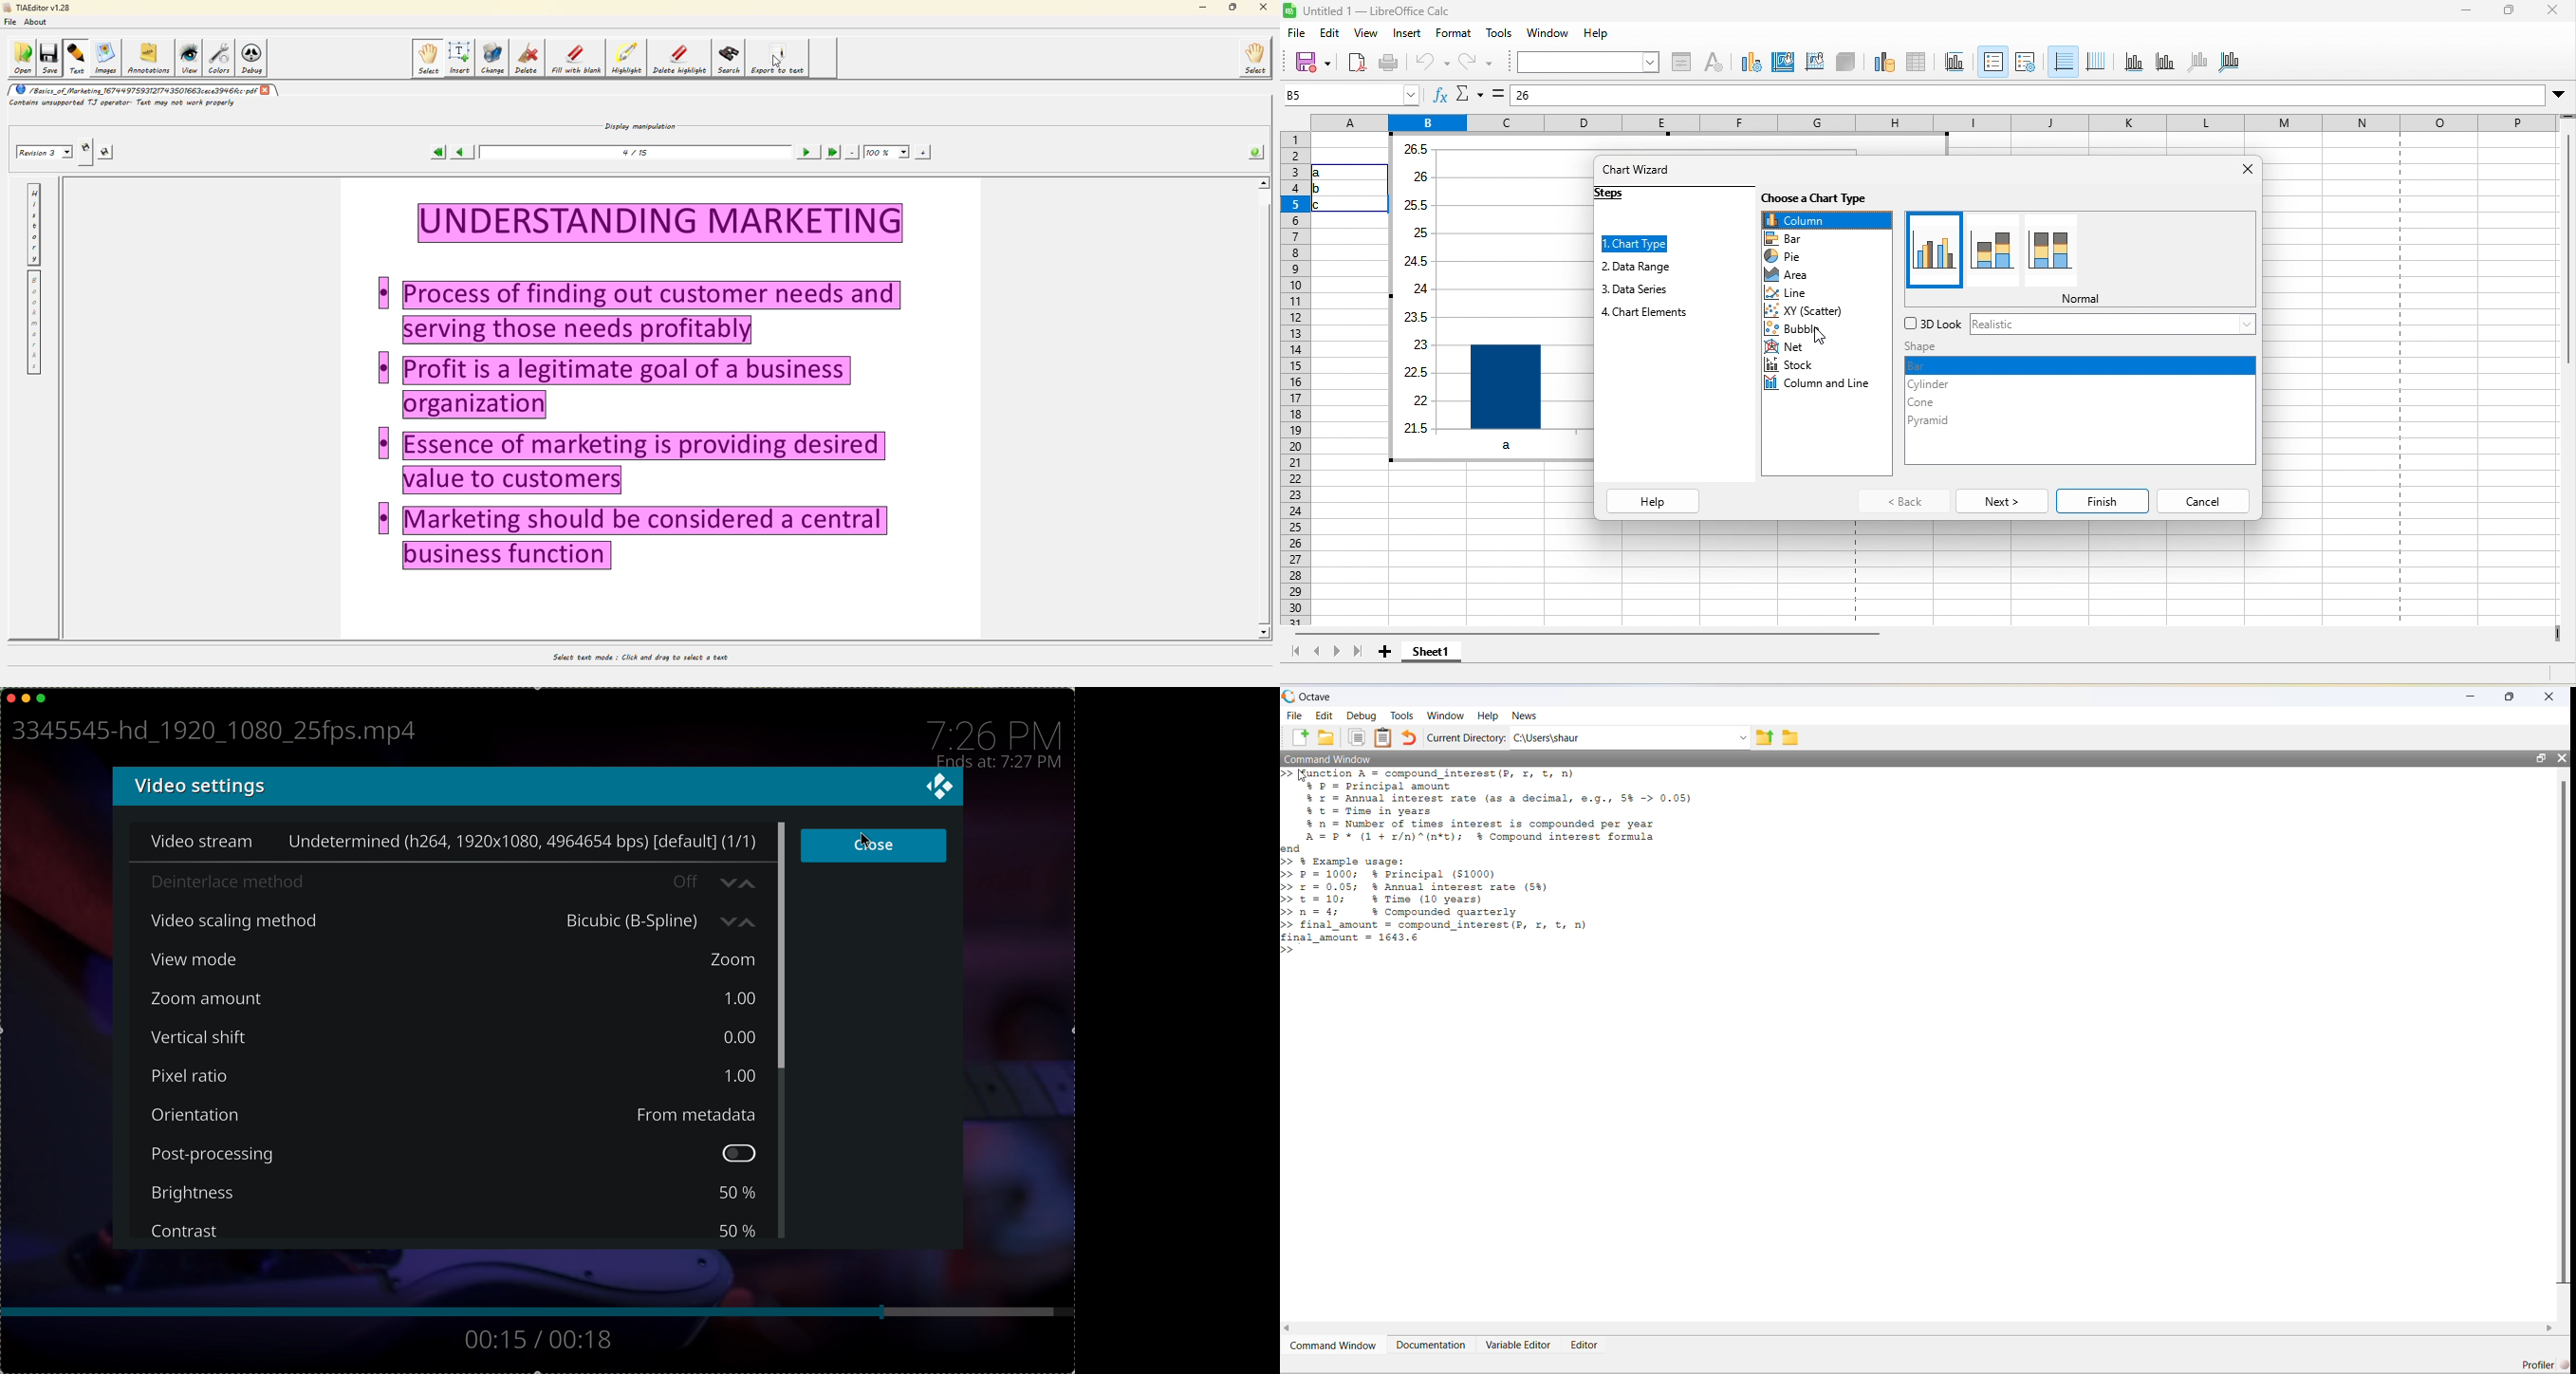 This screenshot has height=1400, width=2576. Describe the element at coordinates (712, 880) in the screenshot. I see `Off` at that location.